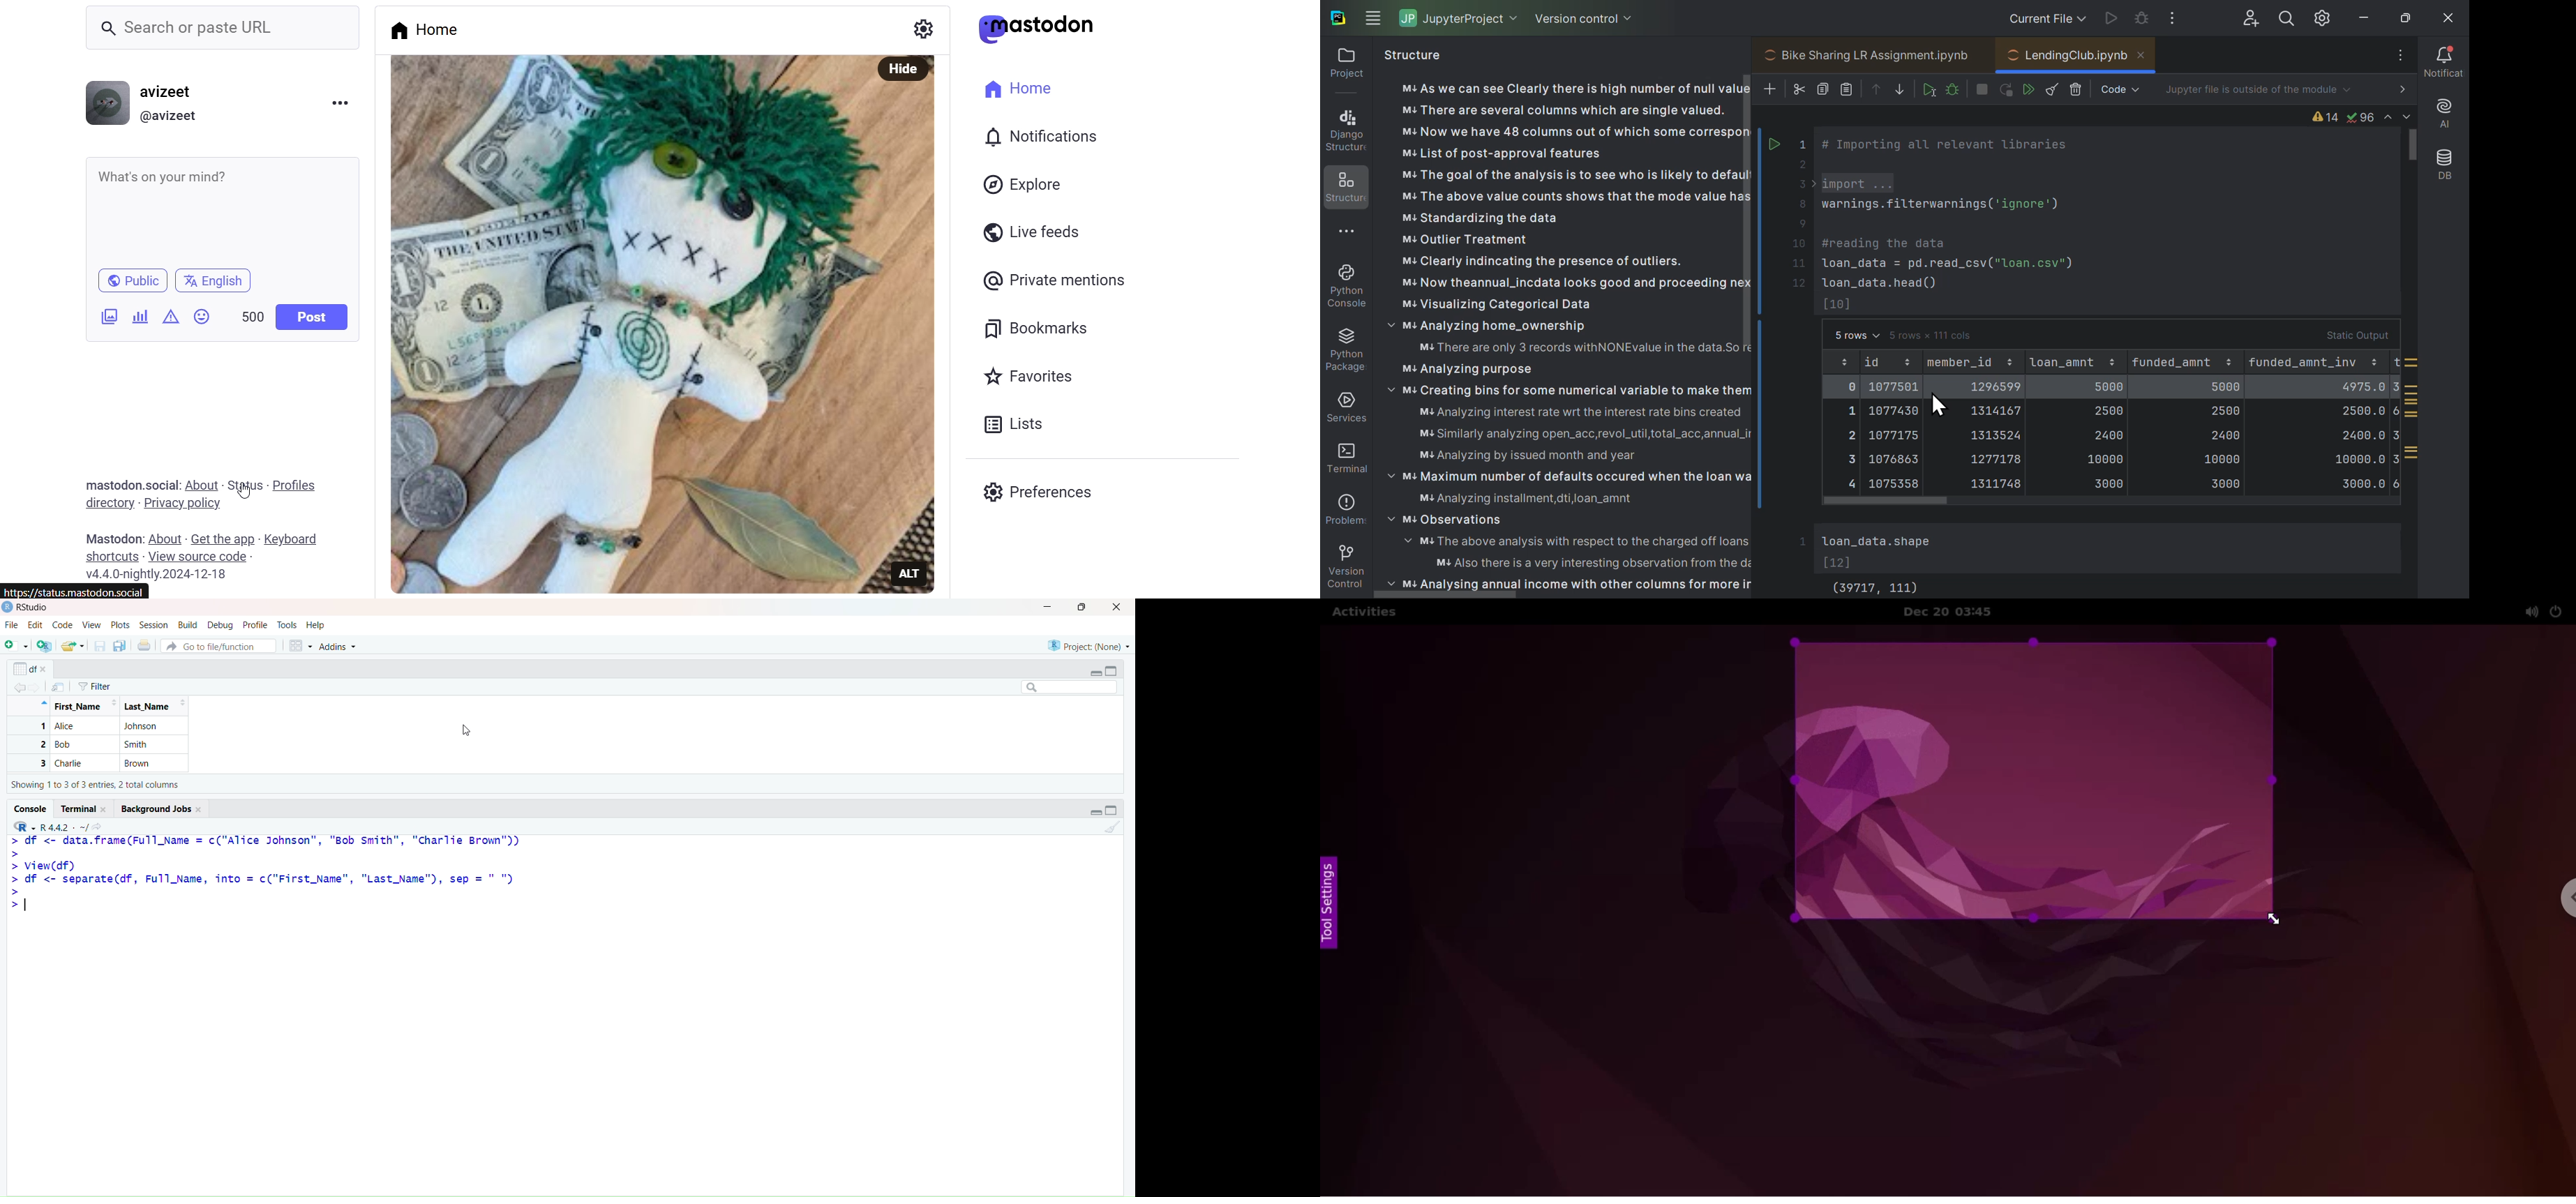 The width and height of the screenshot is (2576, 1204). I want to click on Show in new window, so click(58, 687).